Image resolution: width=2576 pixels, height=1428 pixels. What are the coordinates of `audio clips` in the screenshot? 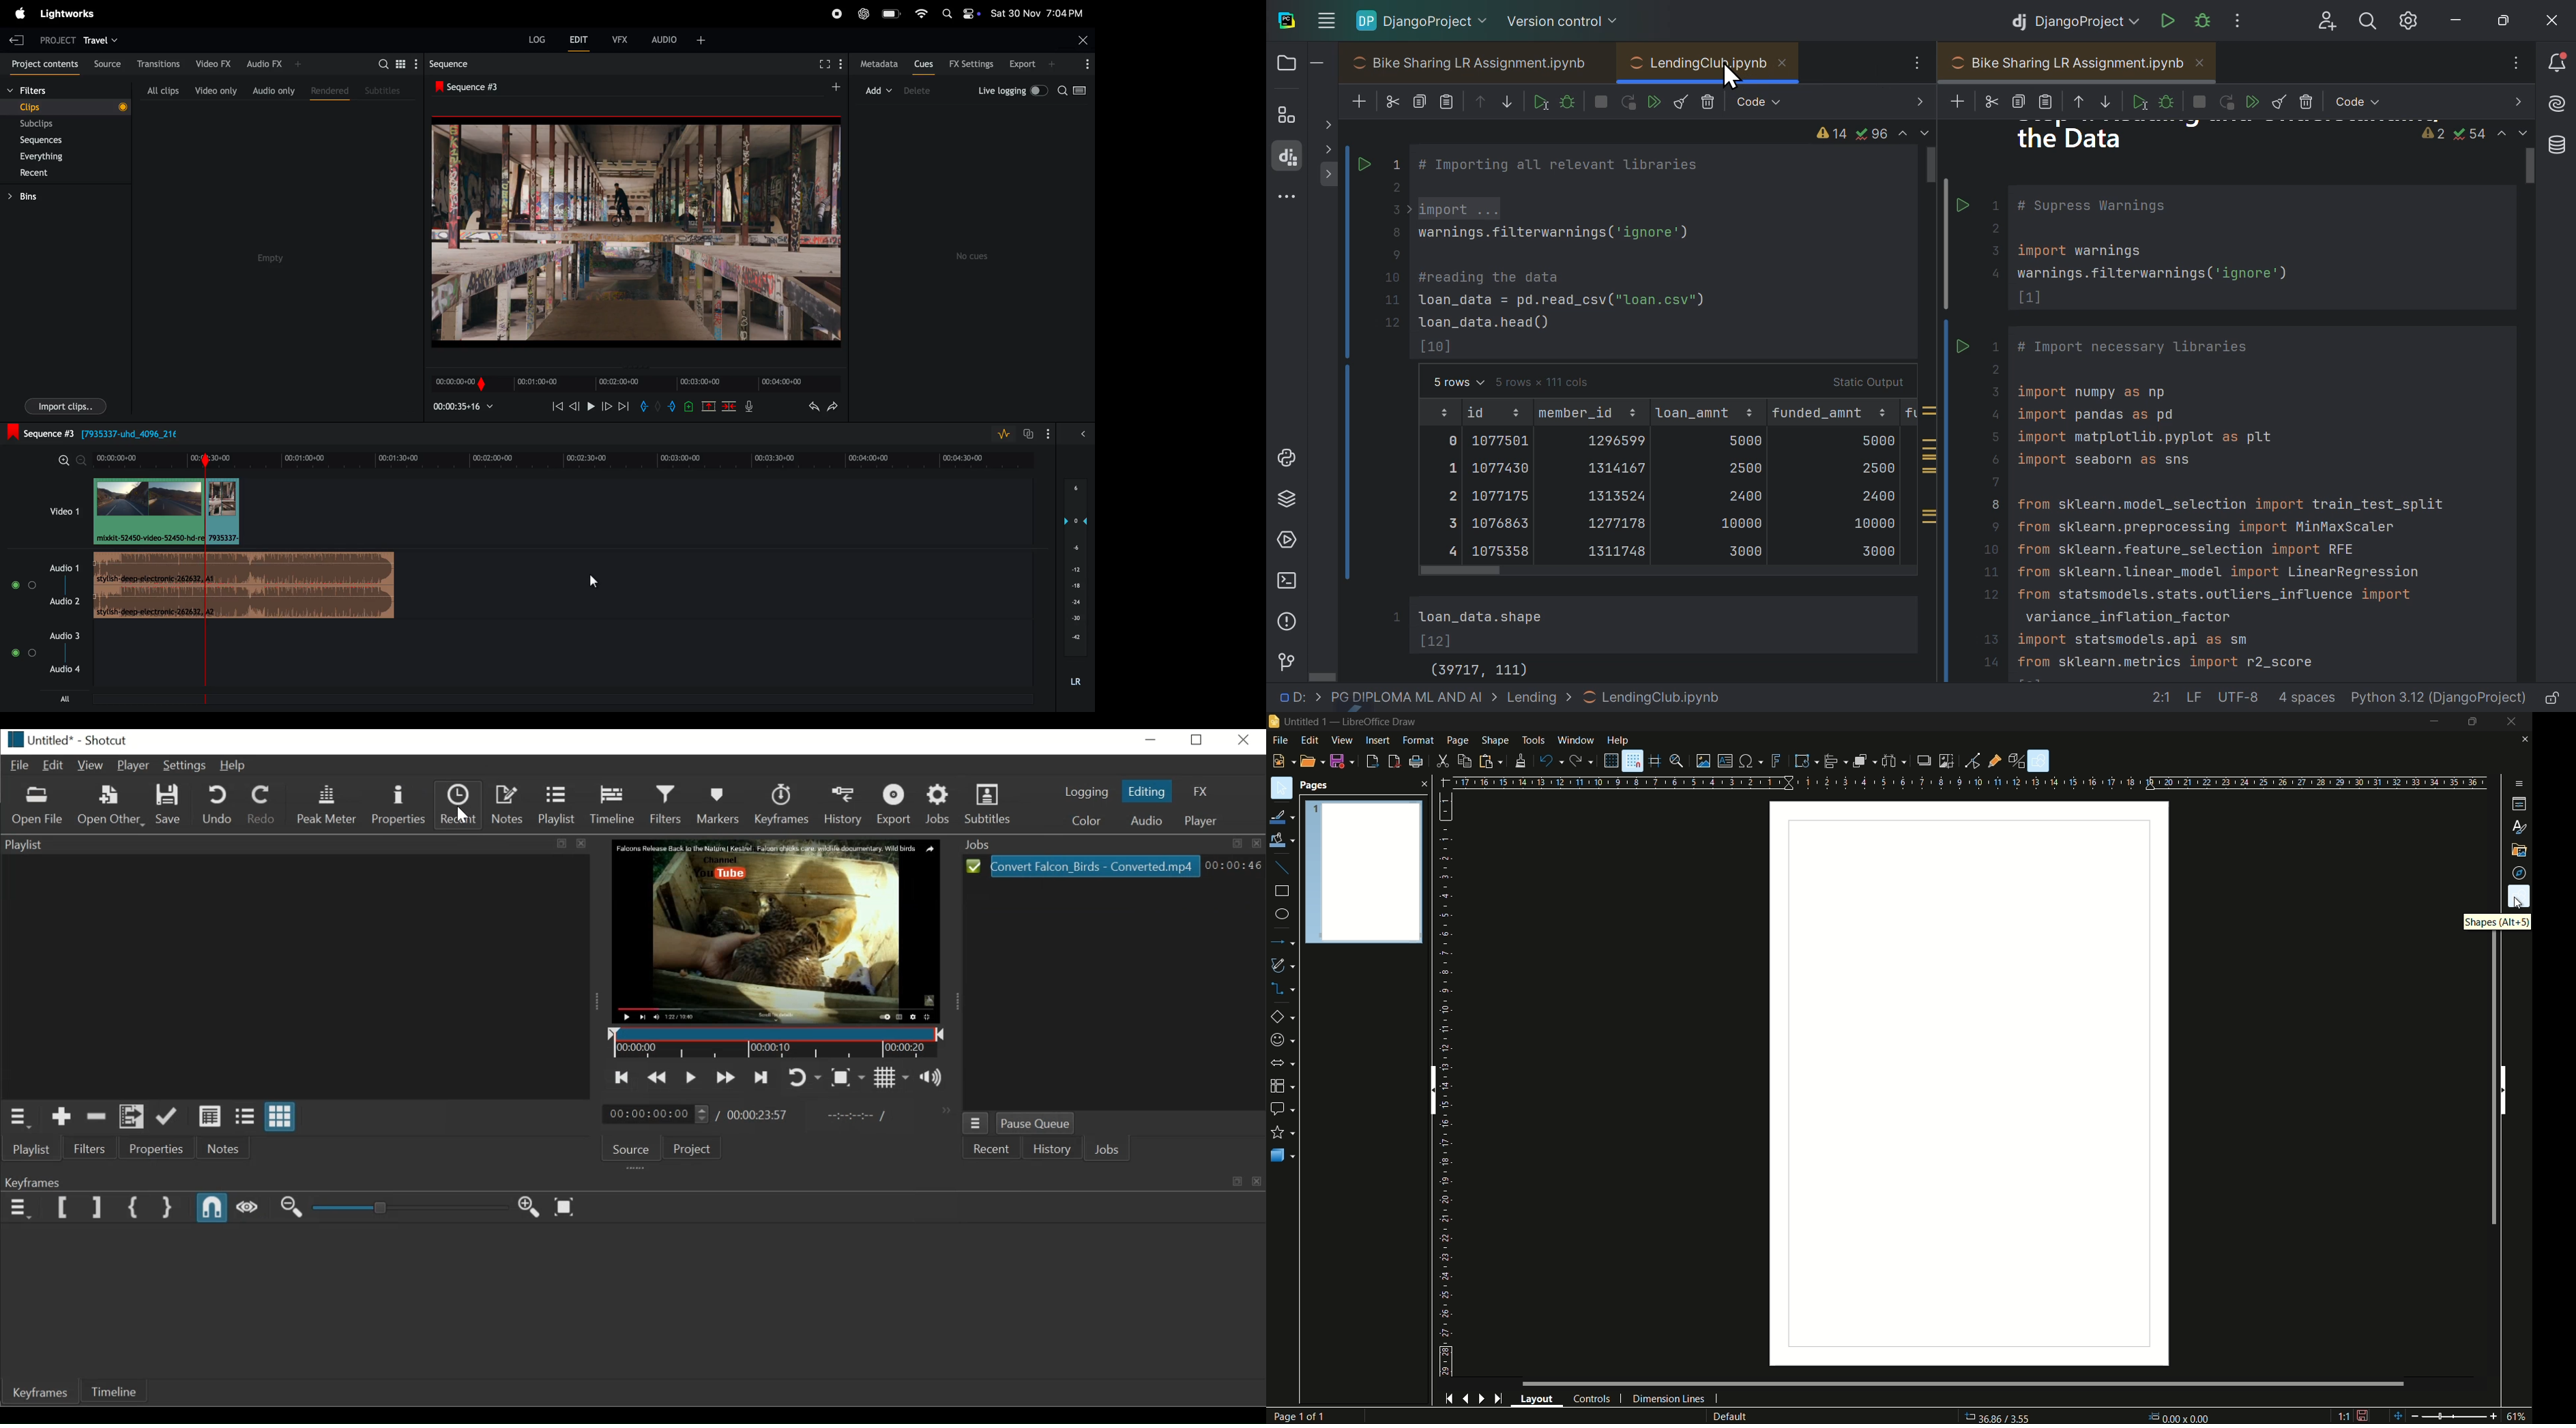 It's located at (165, 511).